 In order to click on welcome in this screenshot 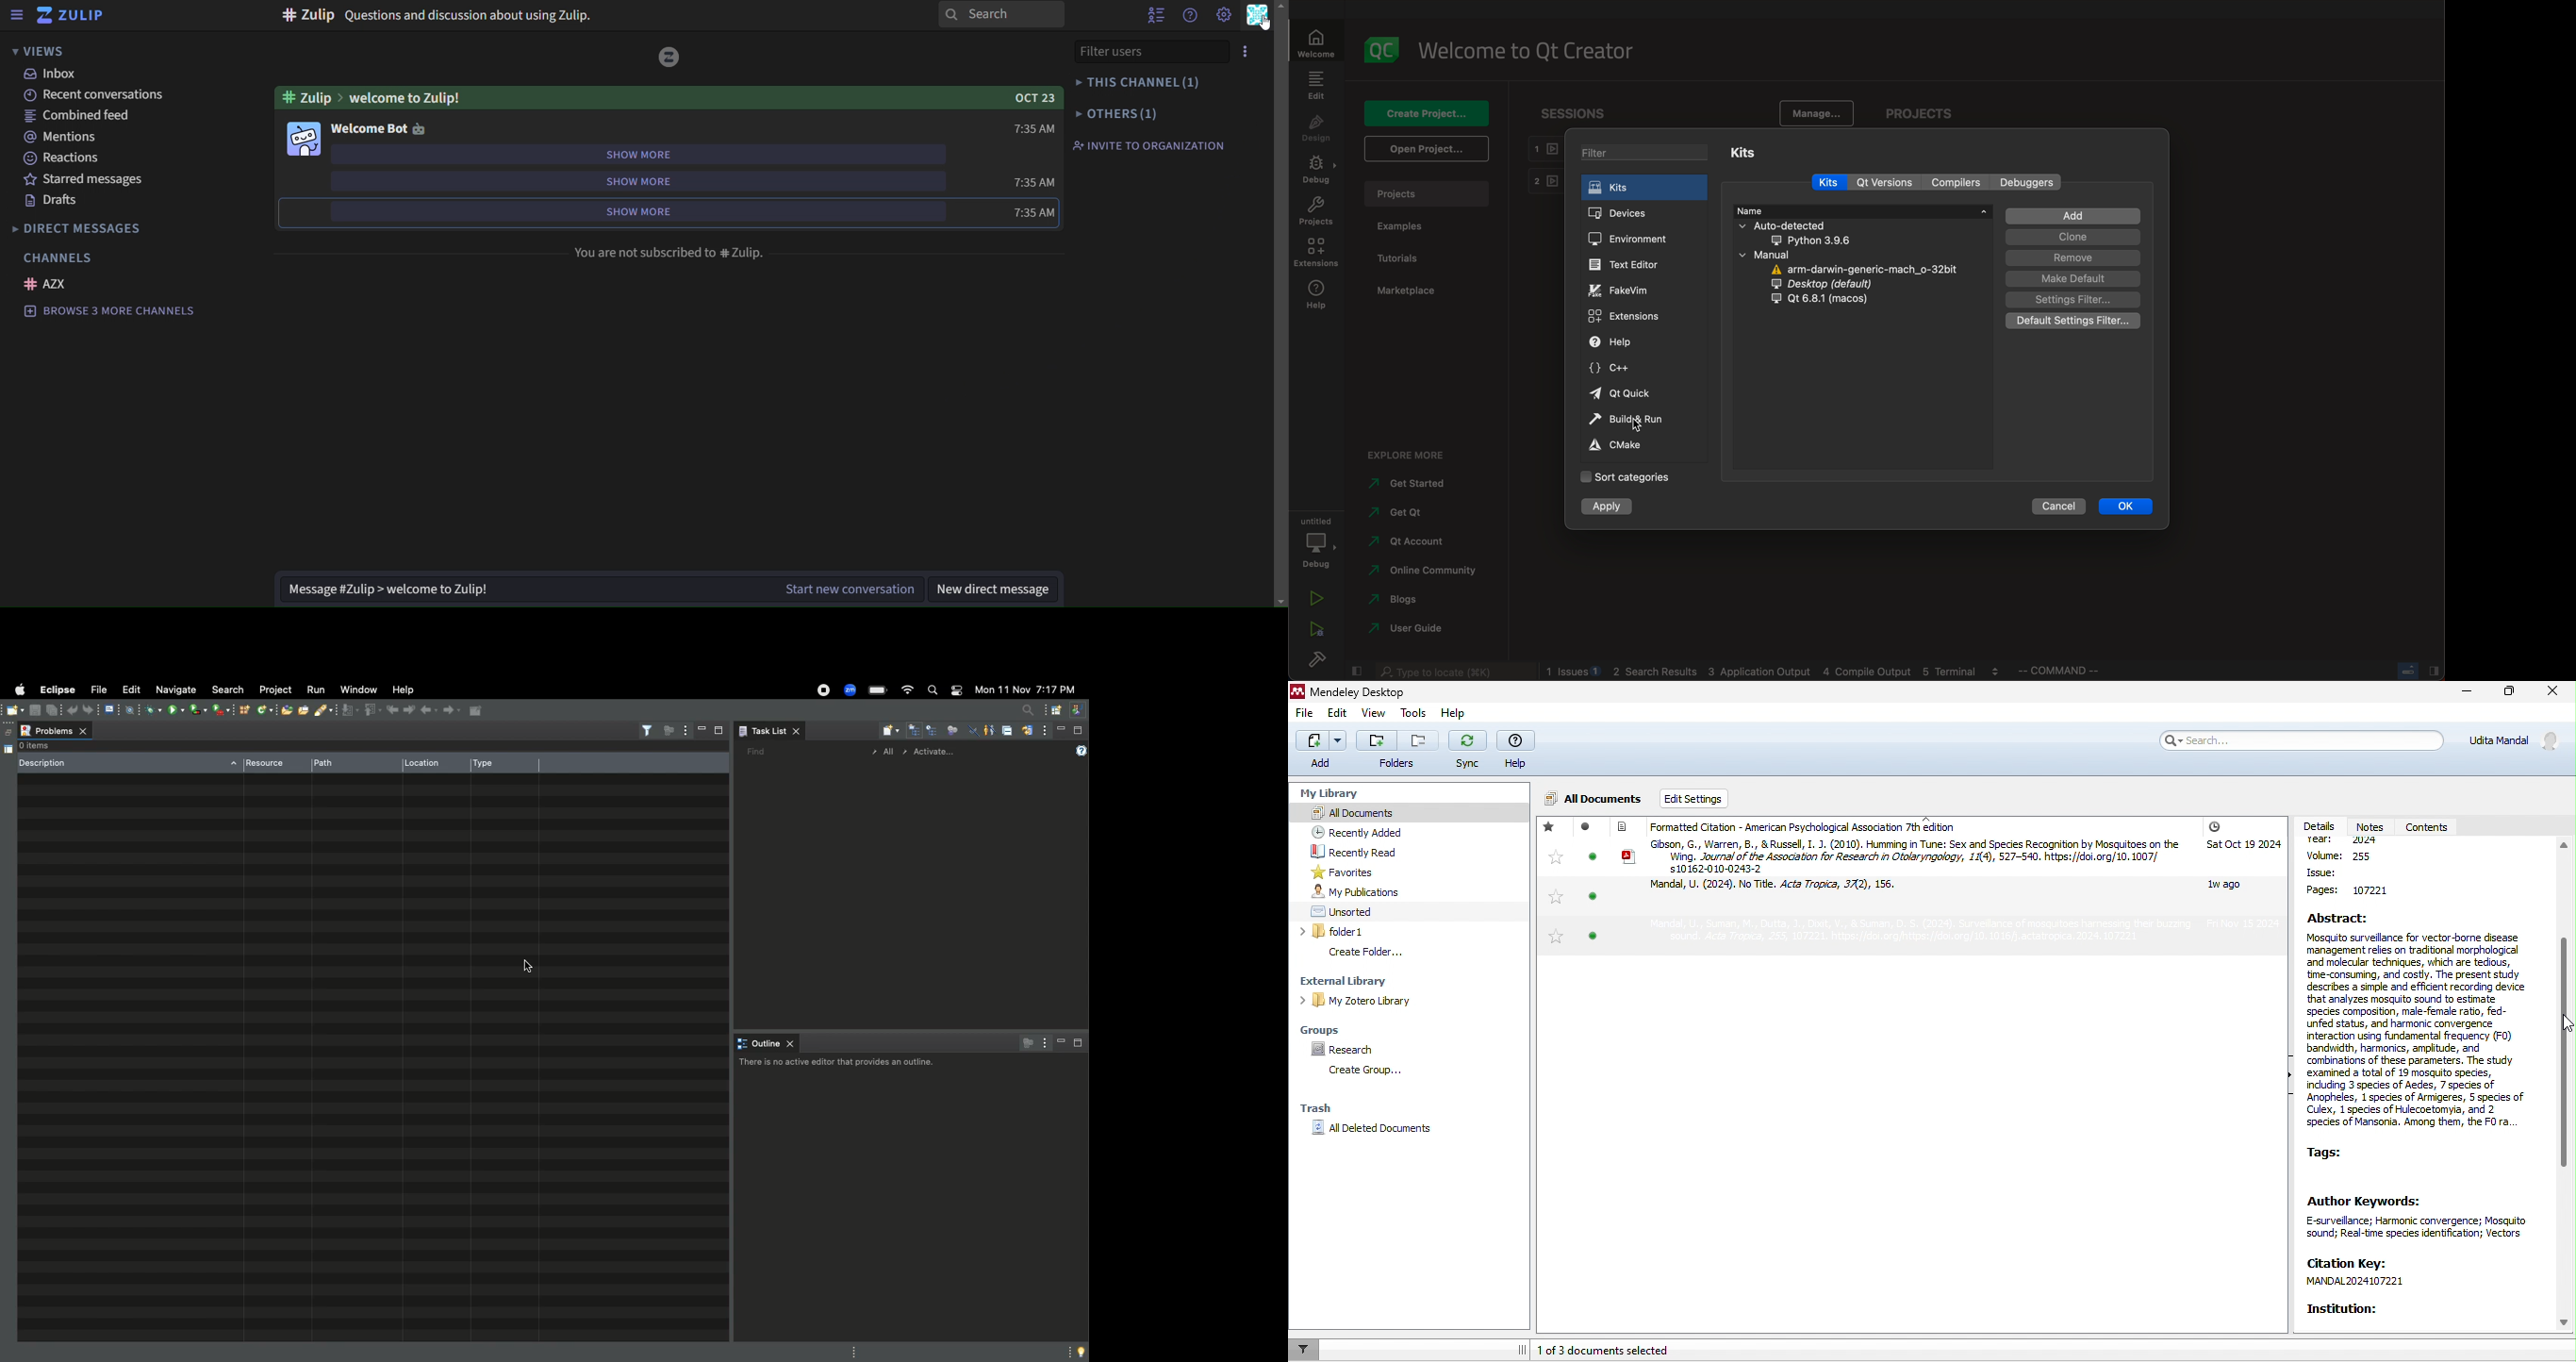, I will do `click(1316, 41)`.